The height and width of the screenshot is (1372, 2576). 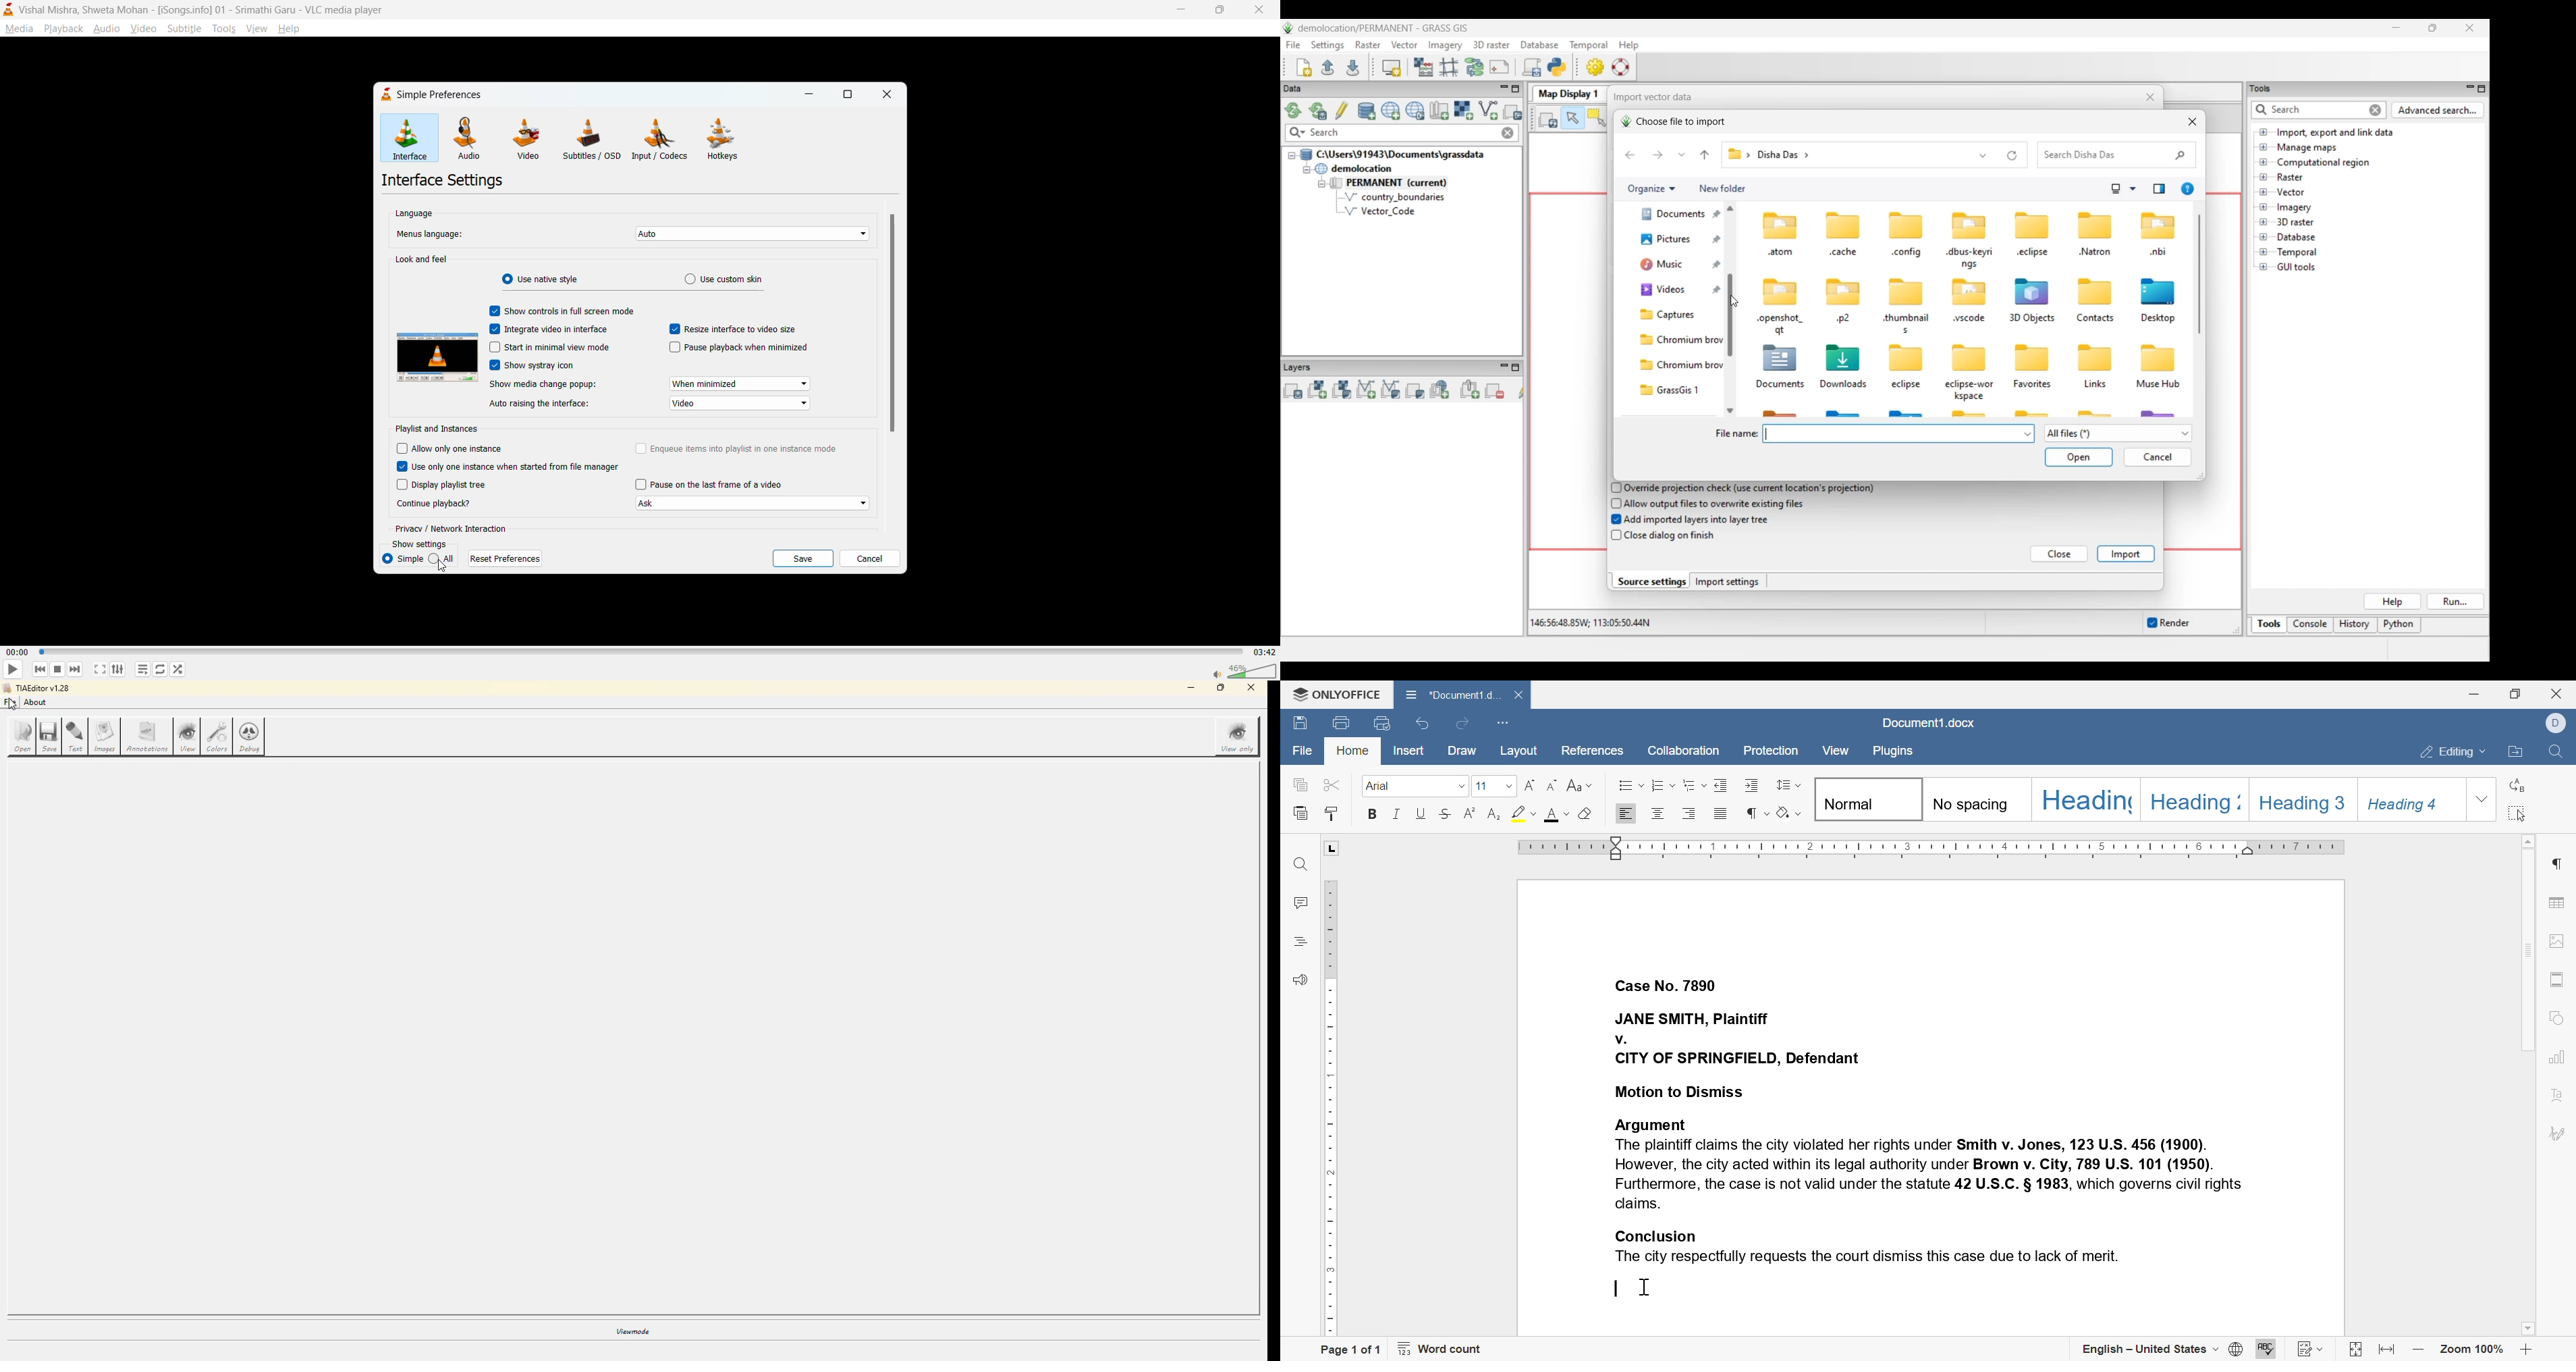 What do you see at coordinates (1332, 1109) in the screenshot?
I see `ruler` at bounding box center [1332, 1109].